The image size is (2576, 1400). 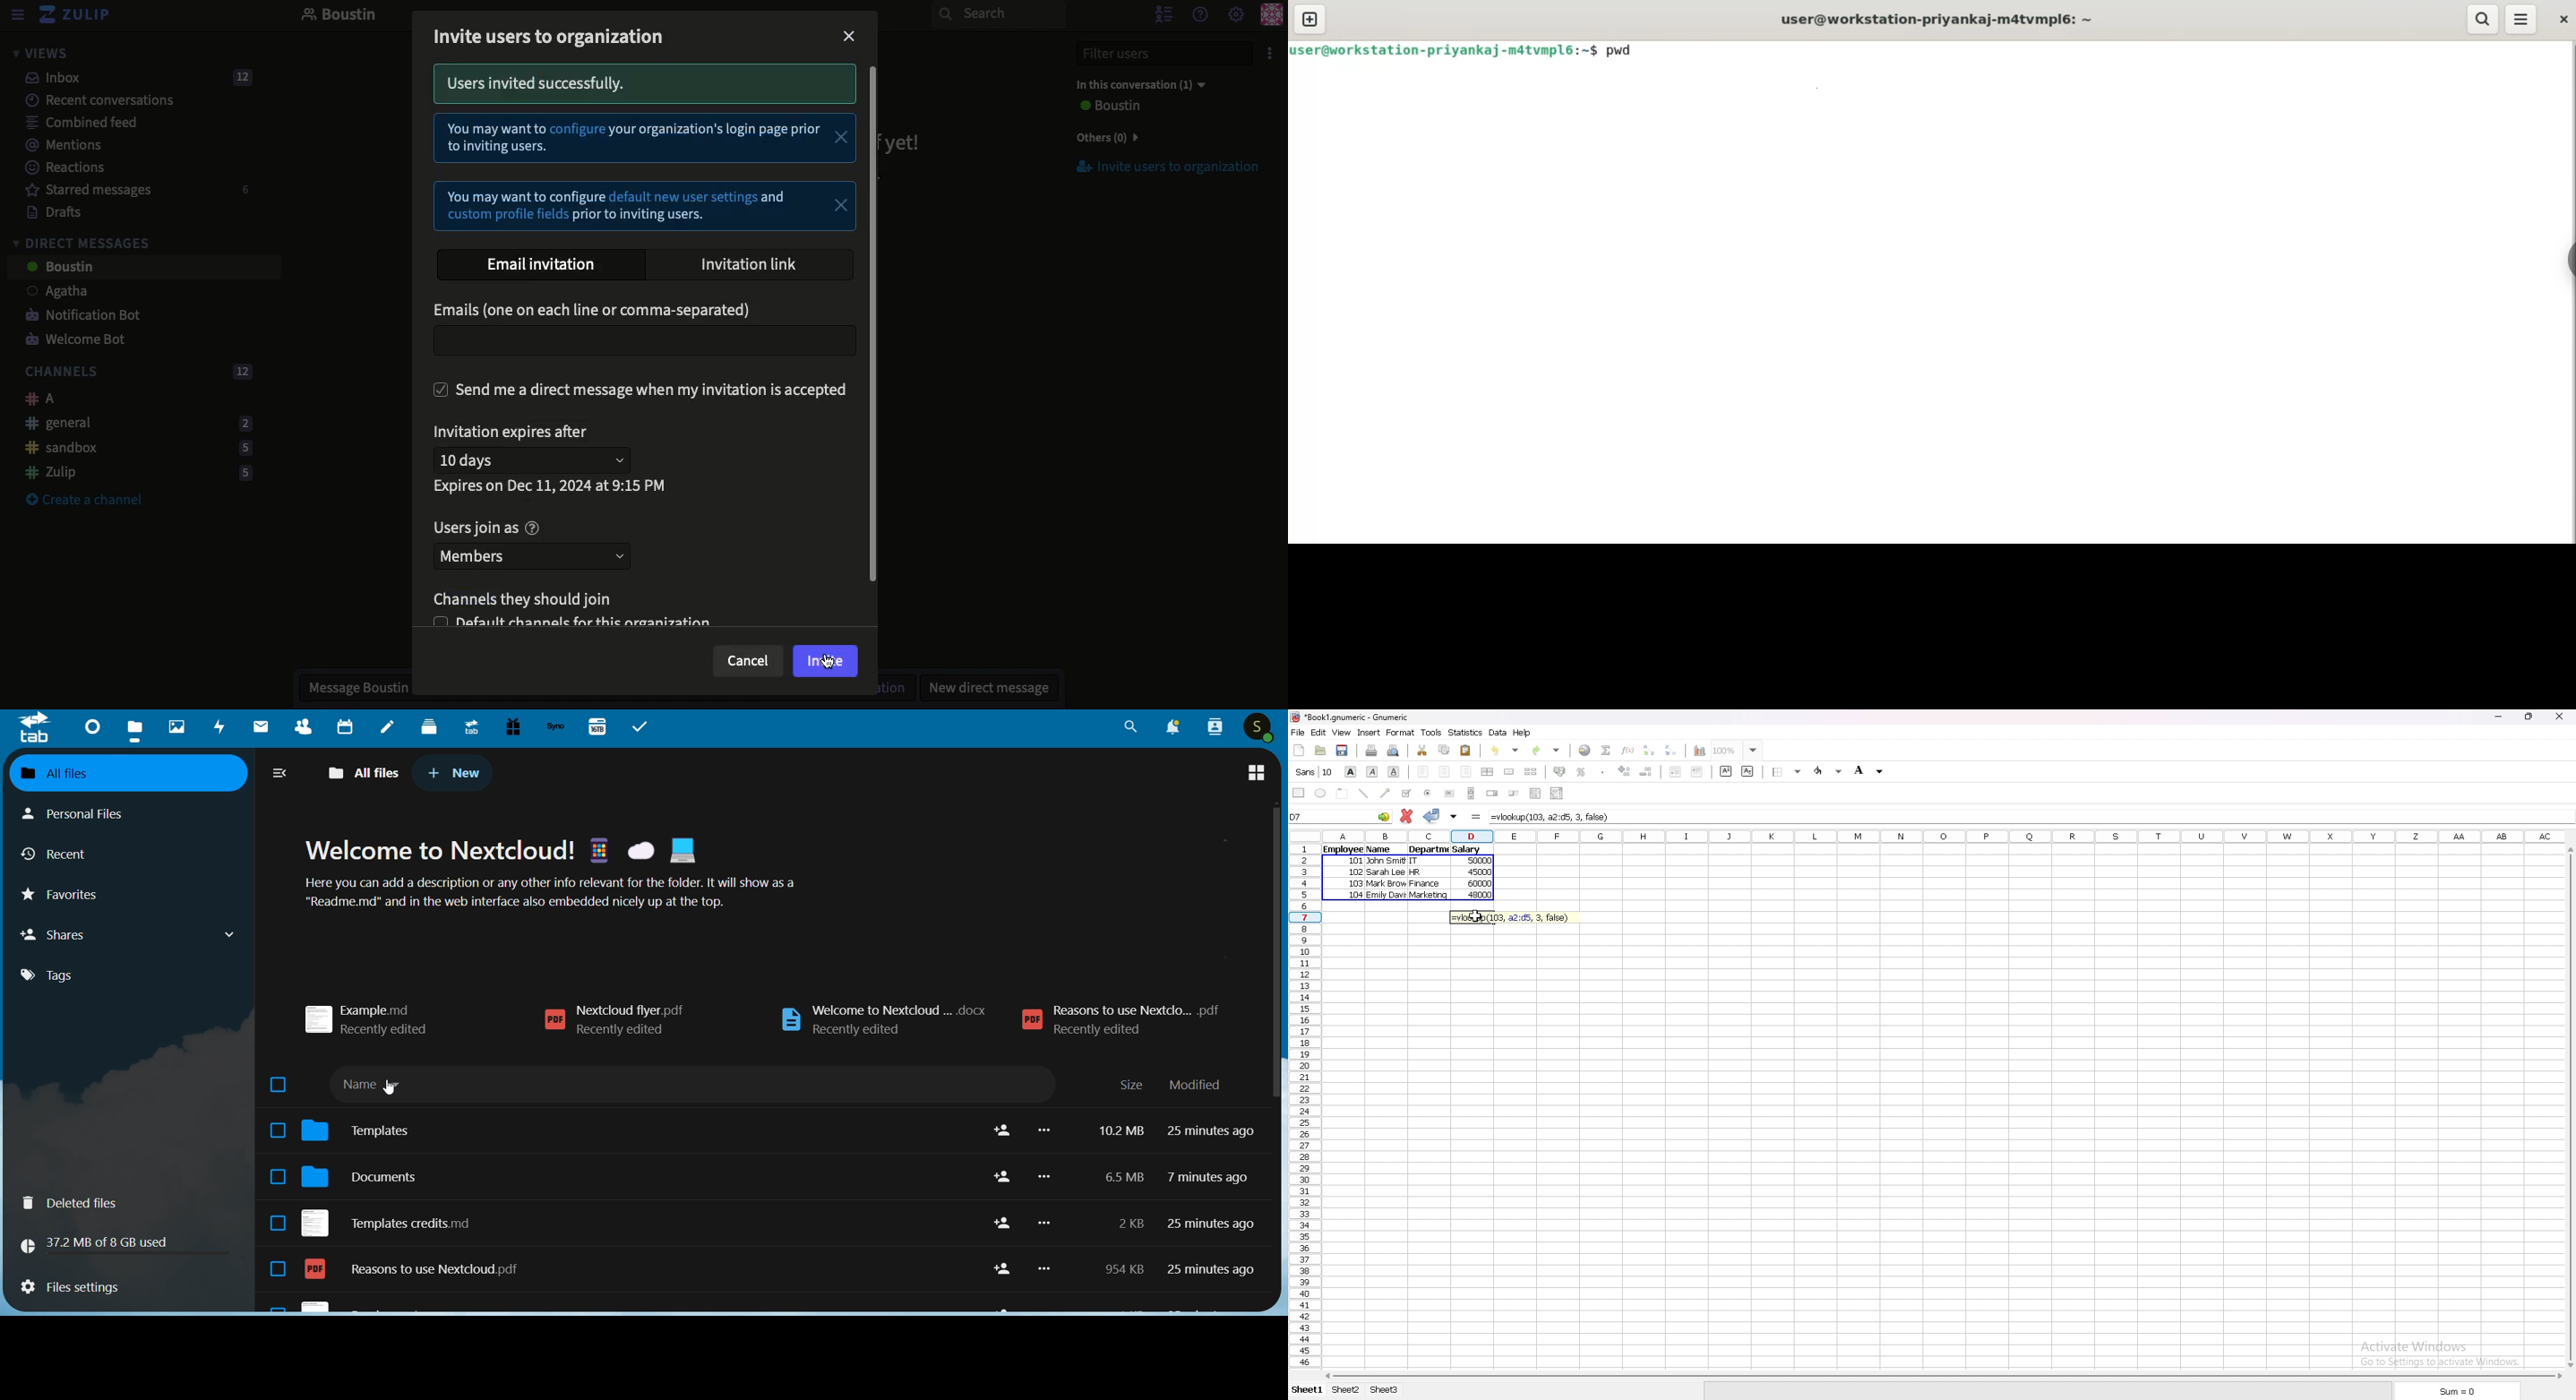 What do you see at coordinates (550, 872) in the screenshot?
I see `Welcome to Nextcloud! & &@ HB
Here you can add a description or any other info relevant for the folder. It will show as a
"Readme.md" and in the web interface also embedded nicely up at the top.` at bounding box center [550, 872].